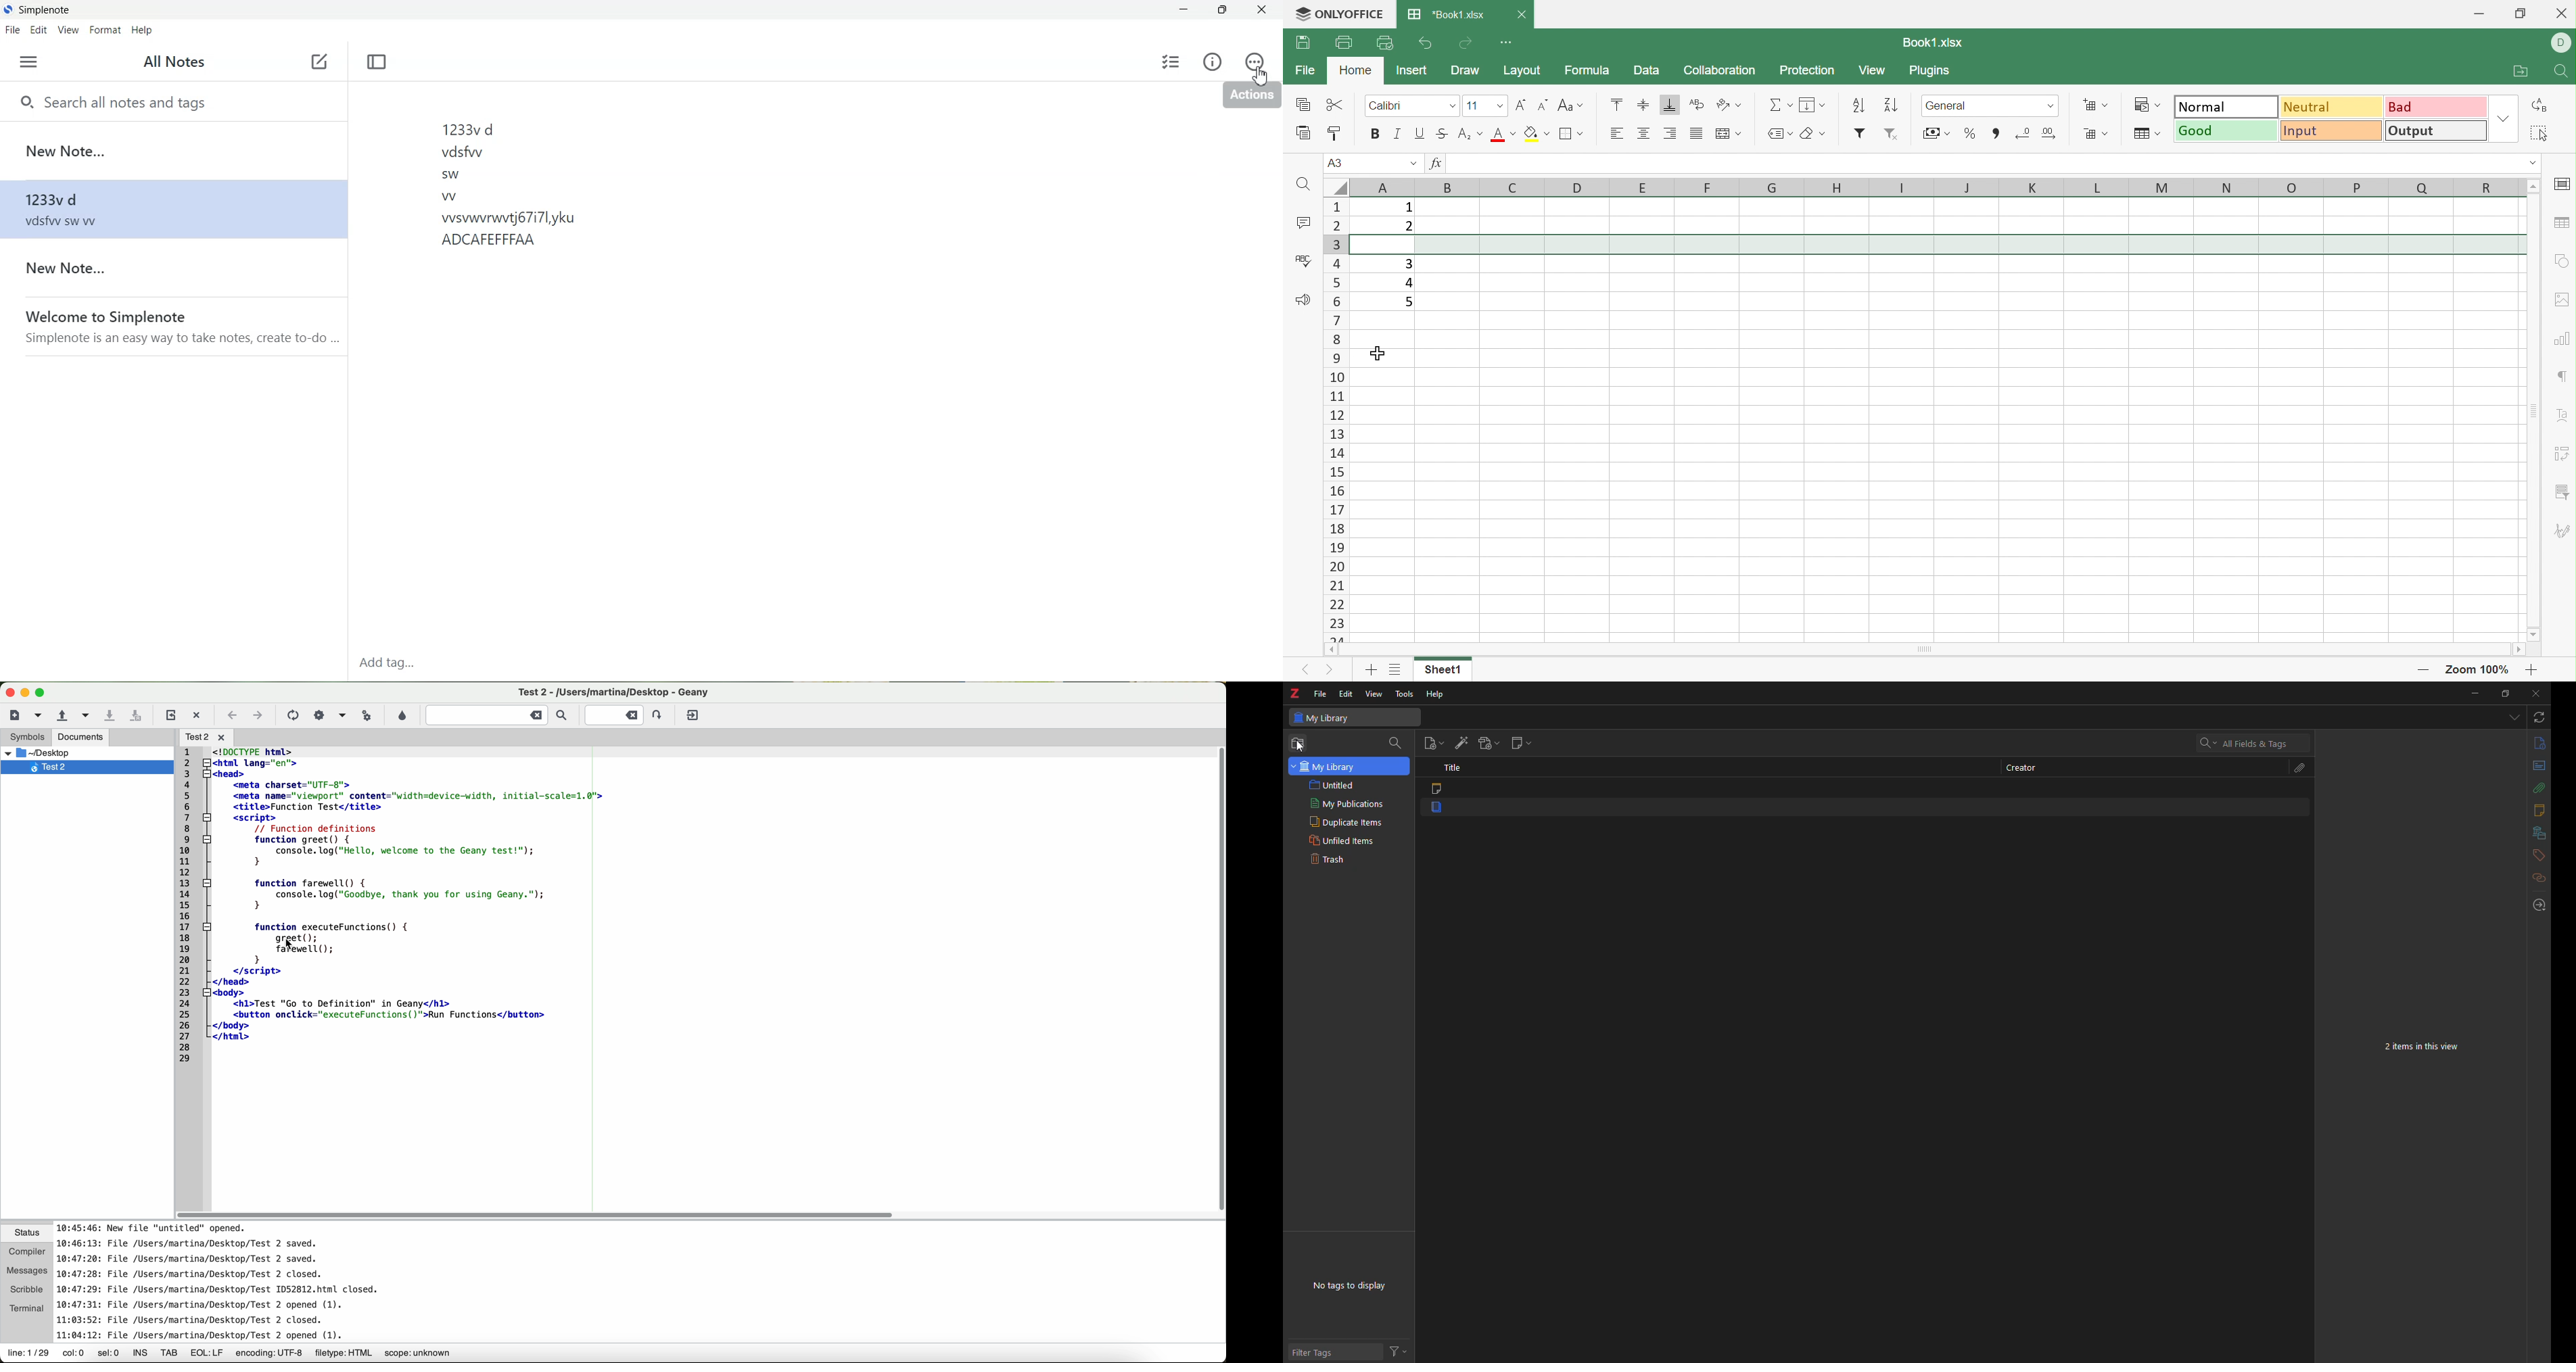 This screenshot has width=2576, height=1372. I want to click on Plugins, so click(1932, 72).